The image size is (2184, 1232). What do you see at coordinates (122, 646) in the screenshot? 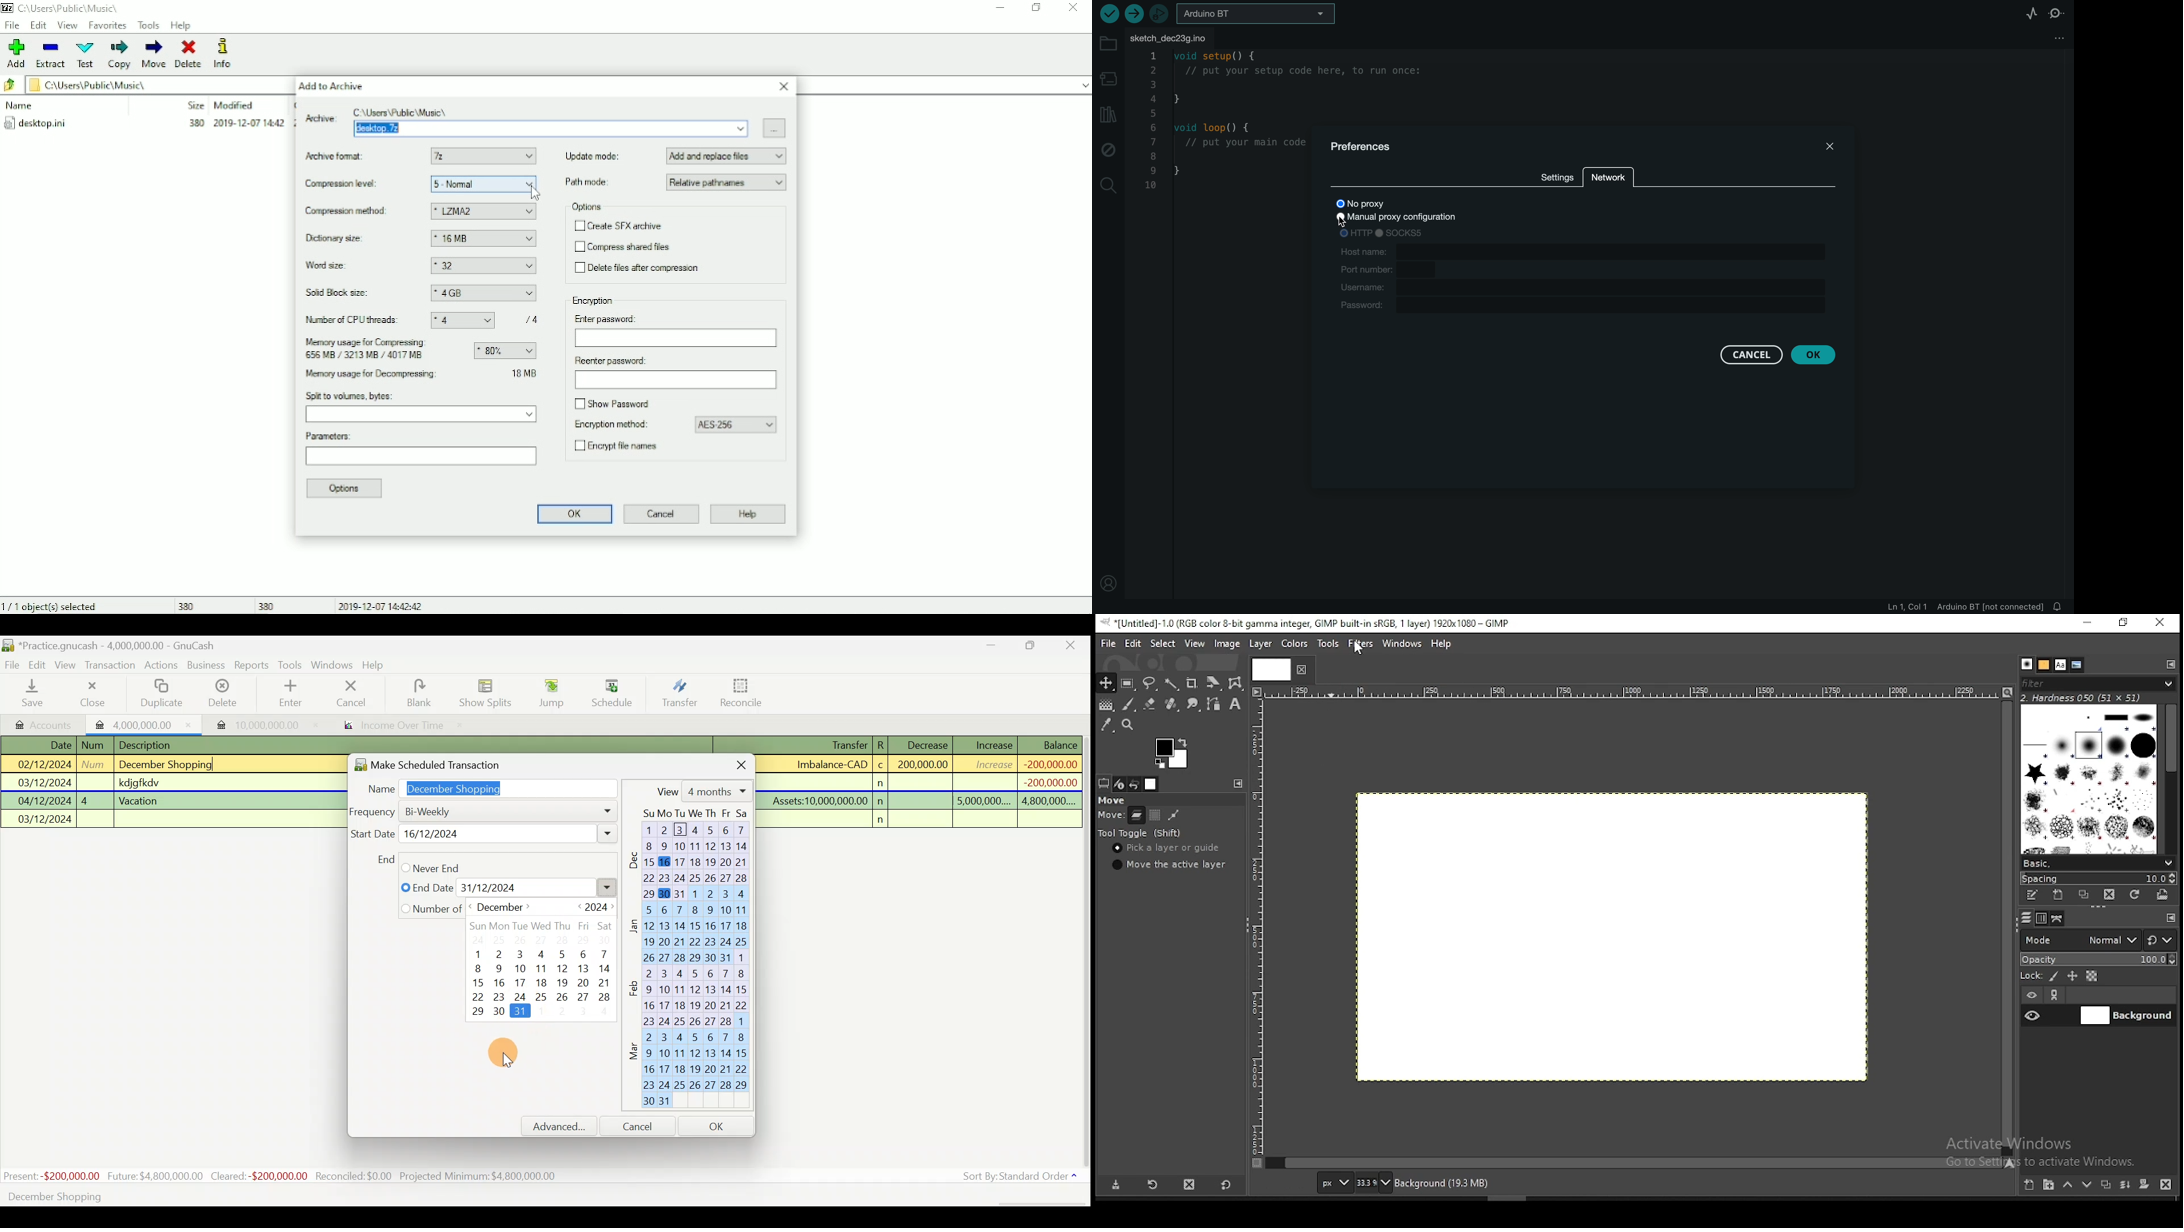
I see `Document name` at bounding box center [122, 646].